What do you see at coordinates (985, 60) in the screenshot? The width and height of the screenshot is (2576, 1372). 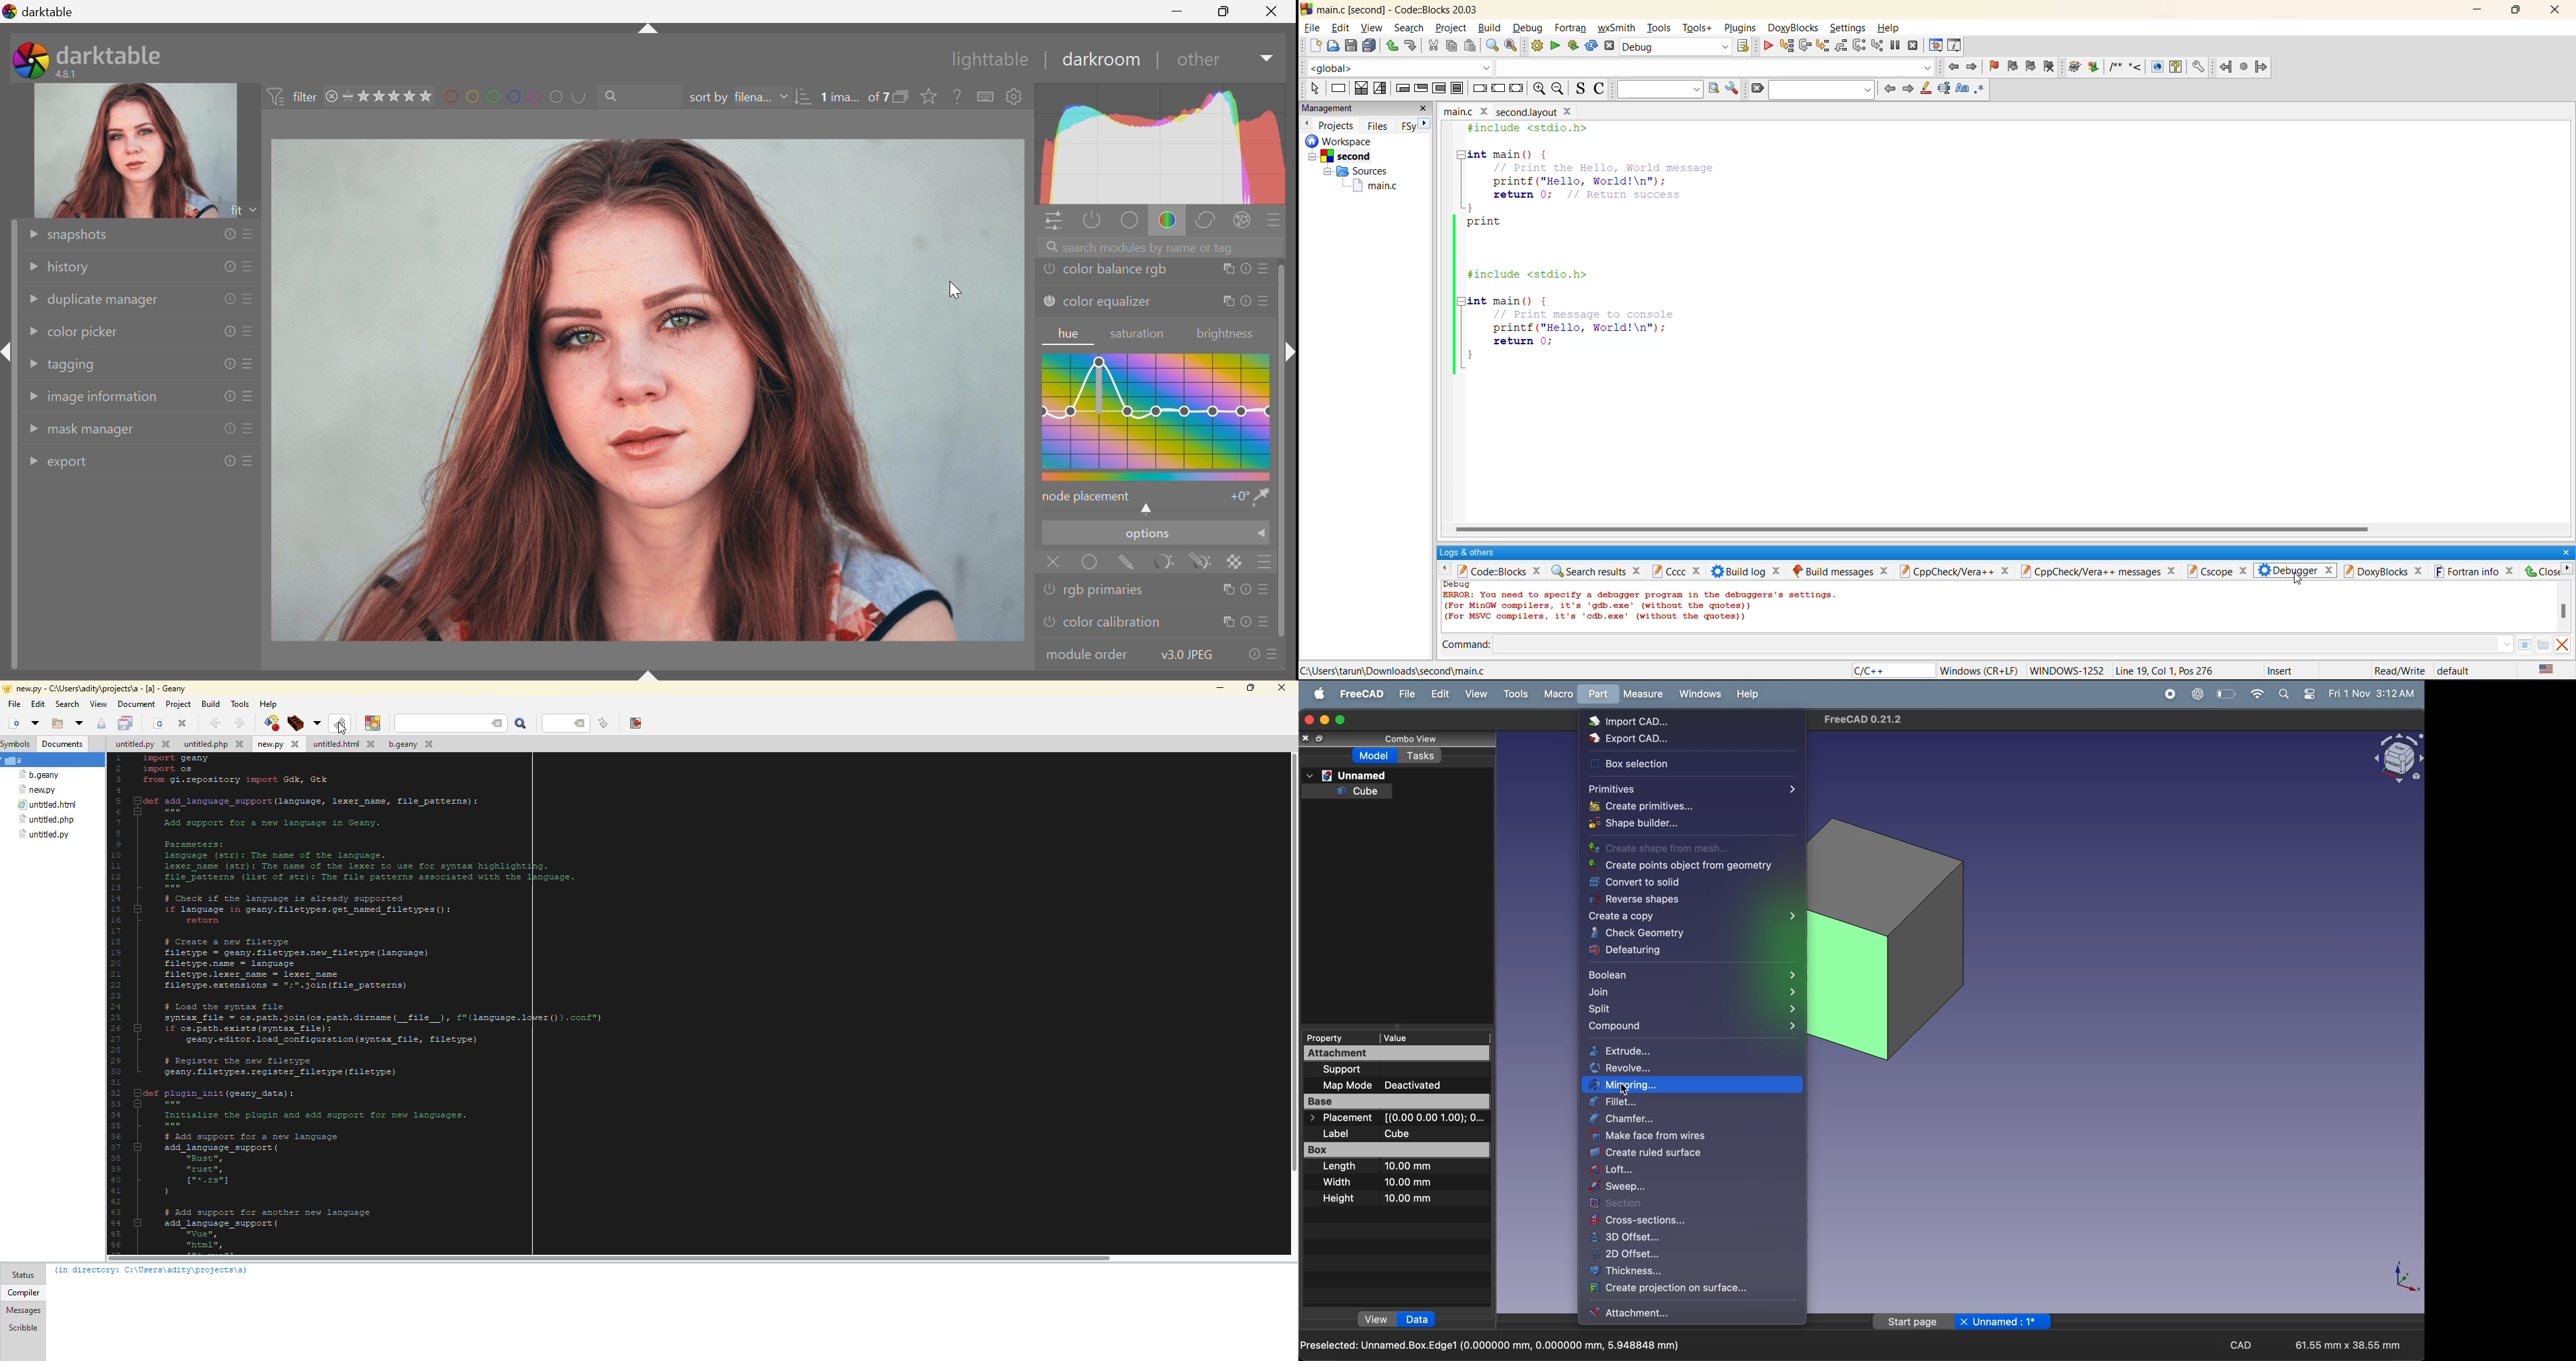 I see `lighttable` at bounding box center [985, 60].